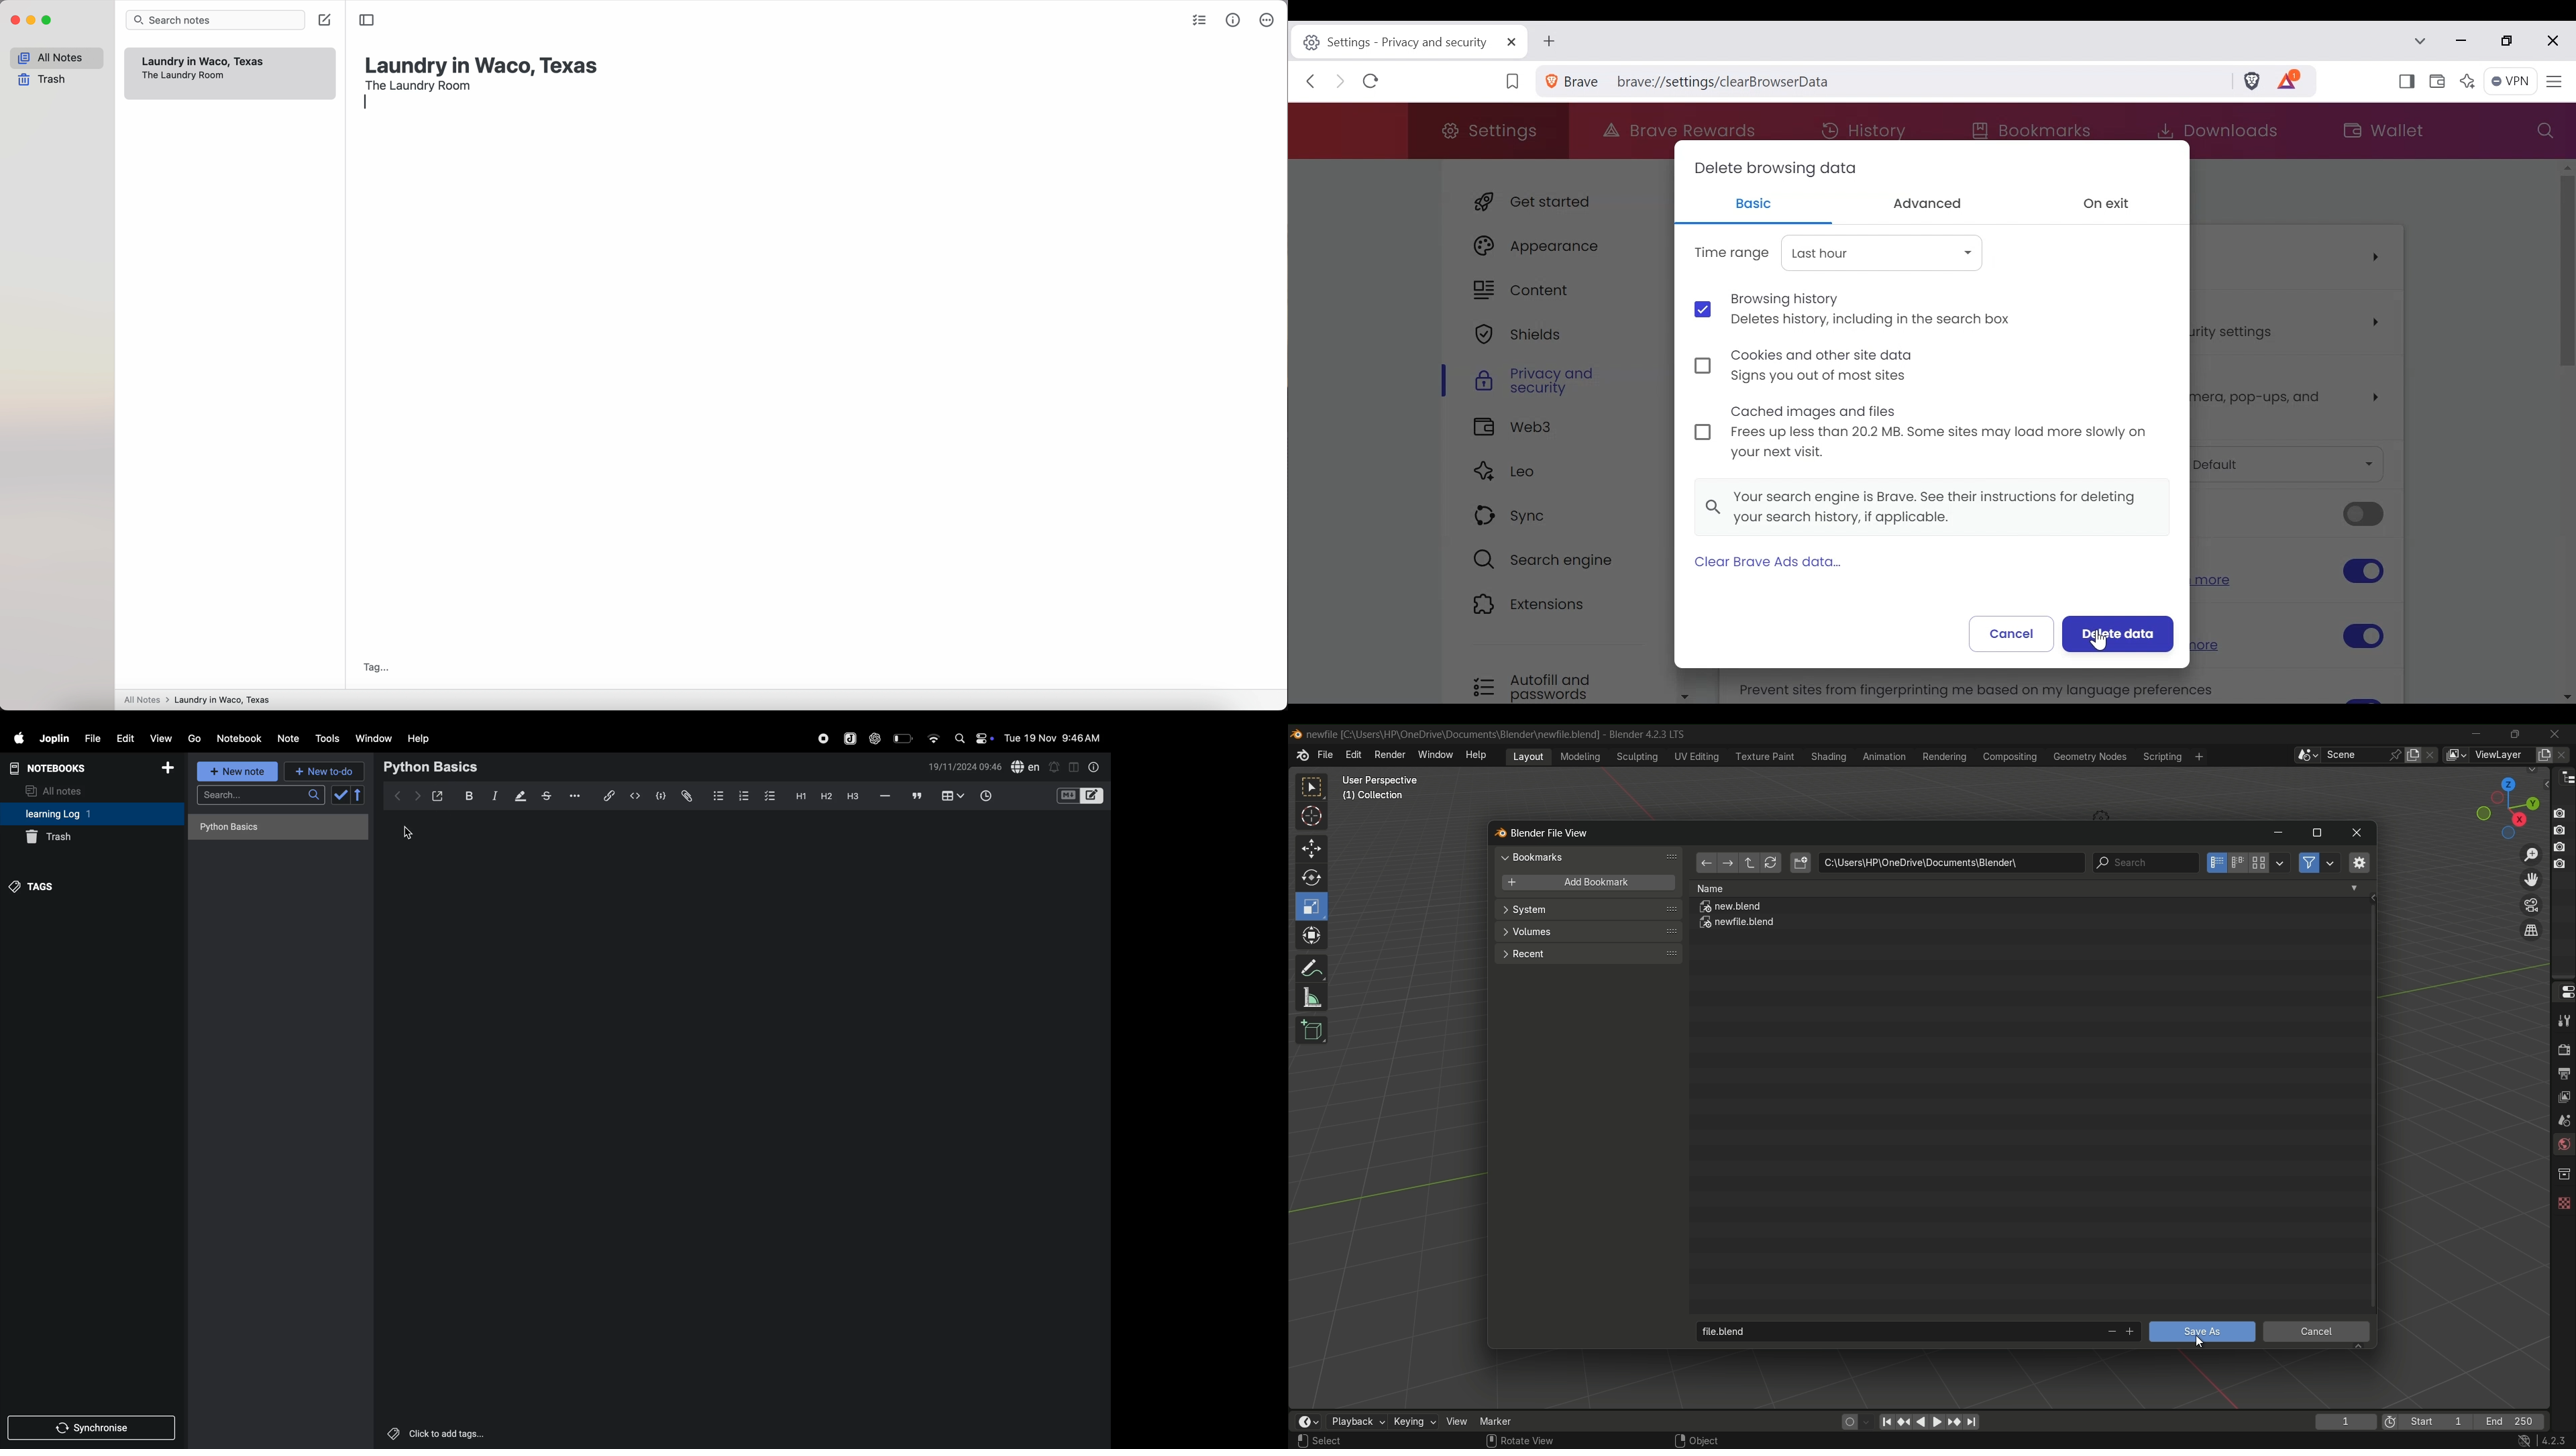 The height and width of the screenshot is (1456, 2576). I want to click on options, so click(573, 795).